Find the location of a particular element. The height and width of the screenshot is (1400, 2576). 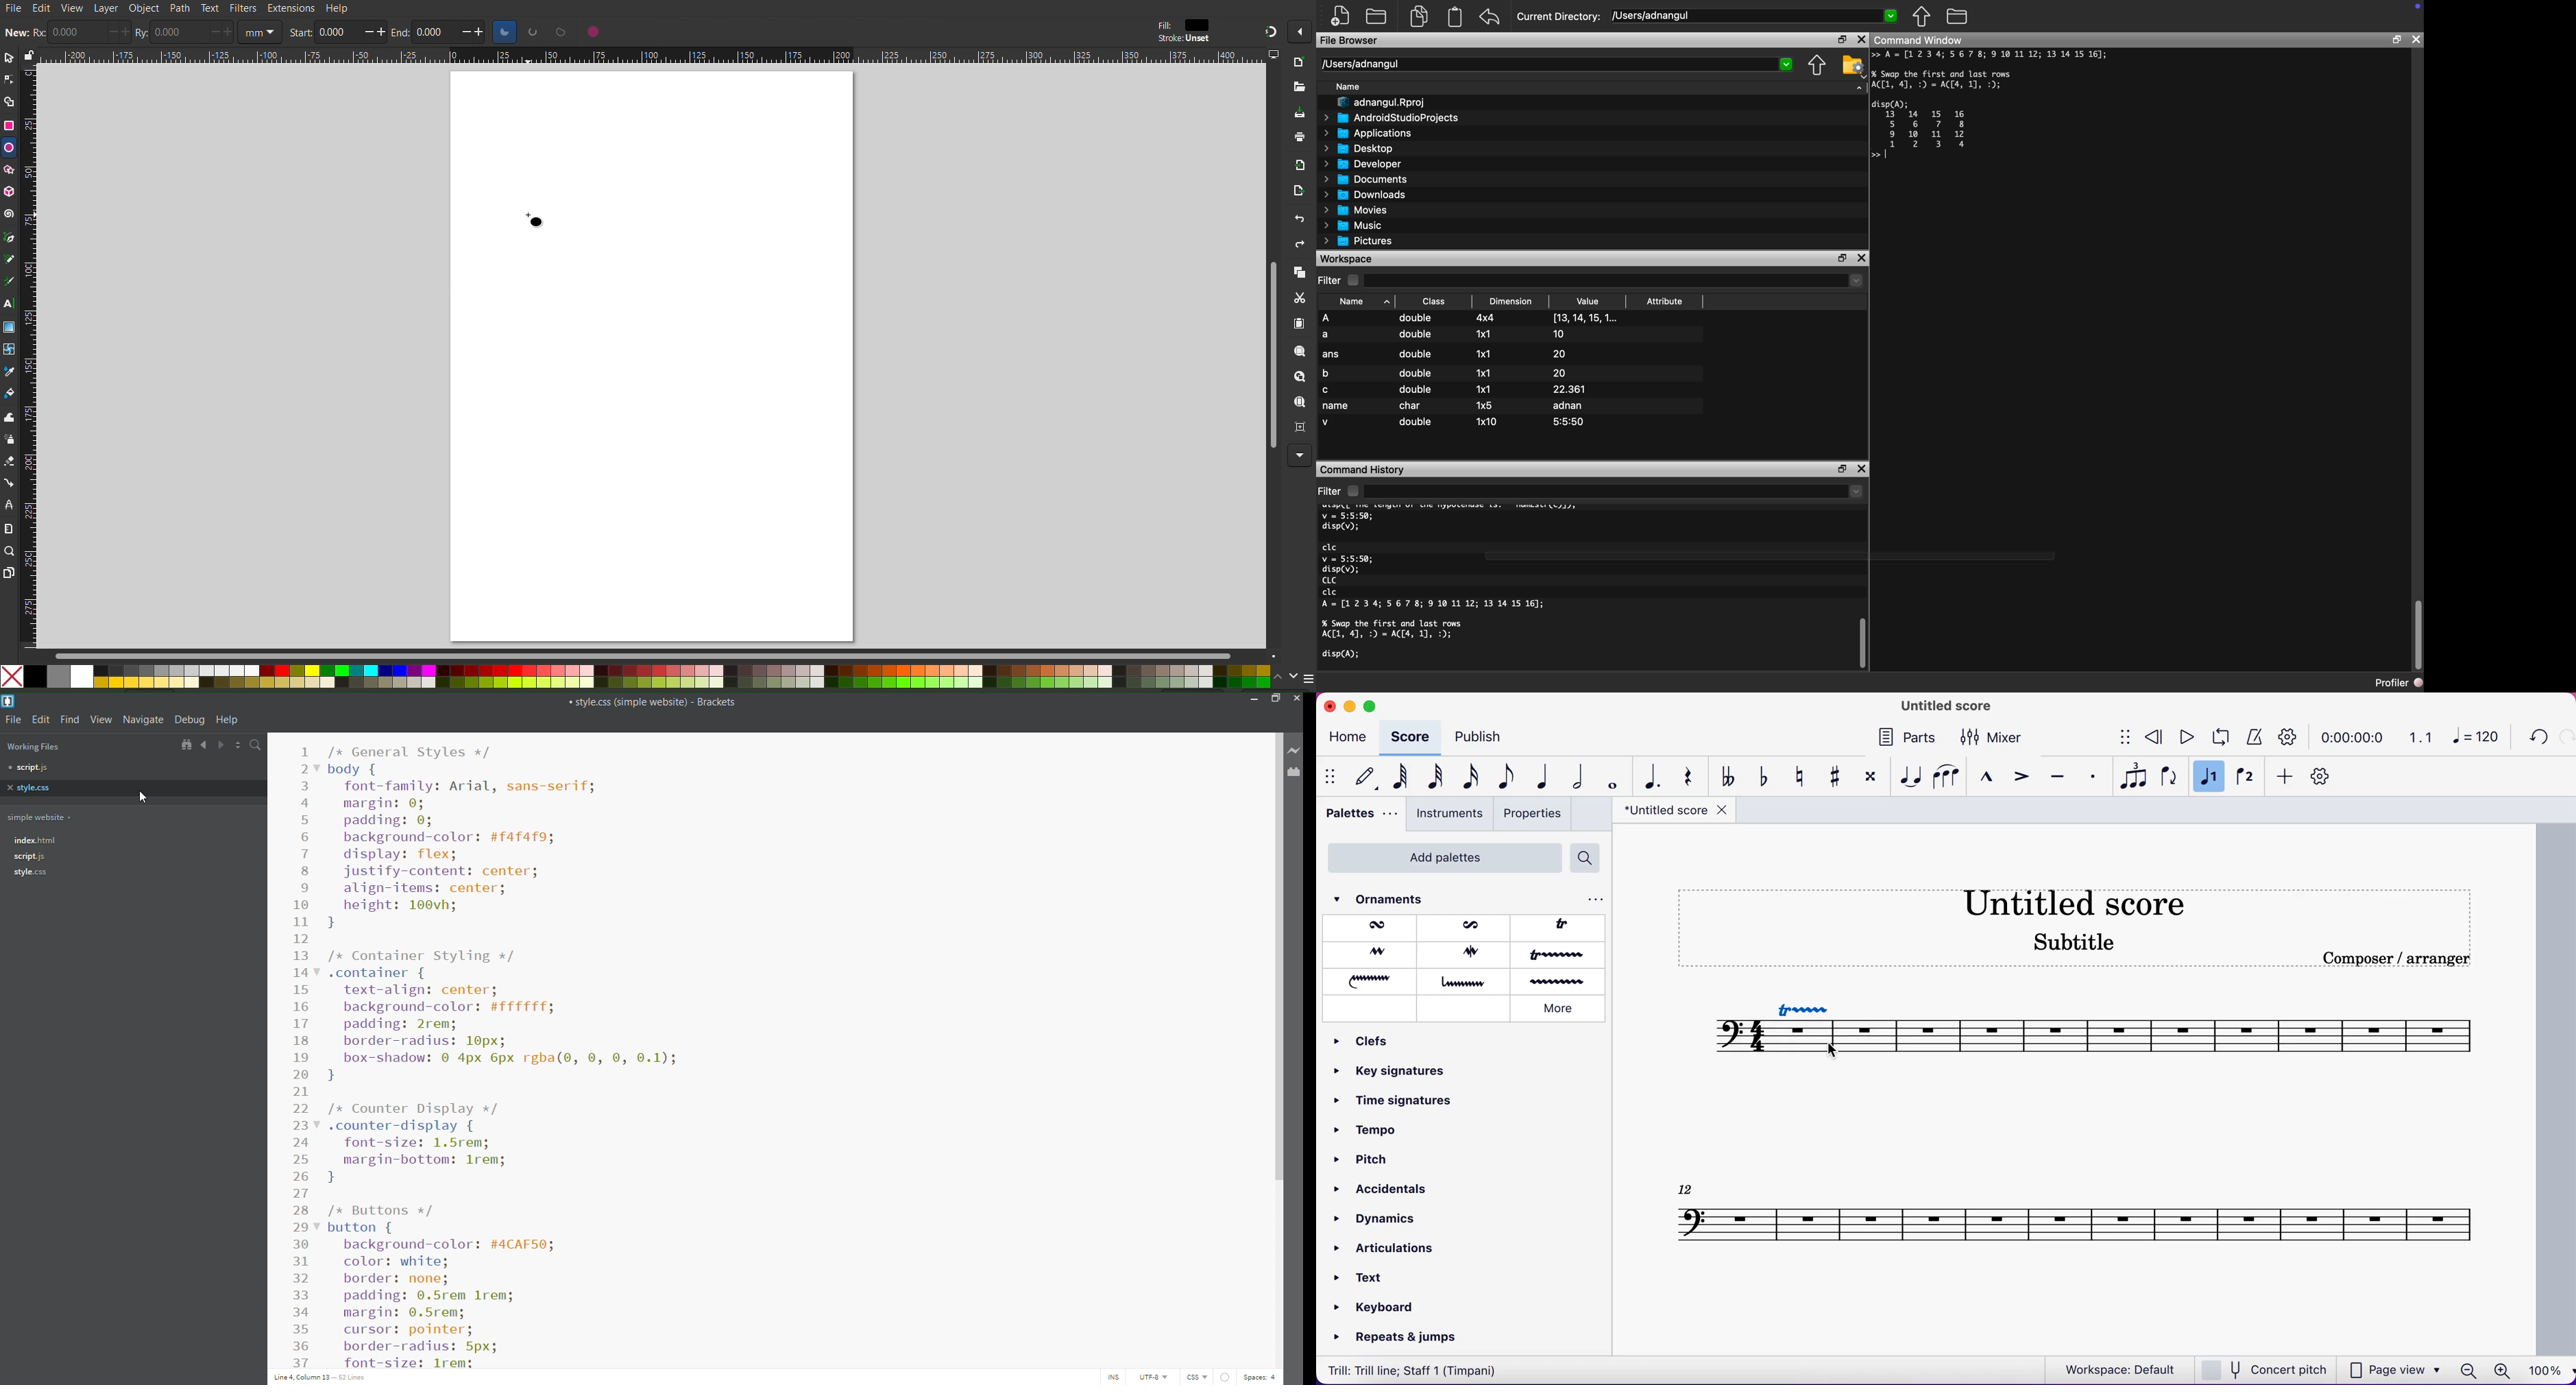

Redo is located at coordinates (1300, 244).